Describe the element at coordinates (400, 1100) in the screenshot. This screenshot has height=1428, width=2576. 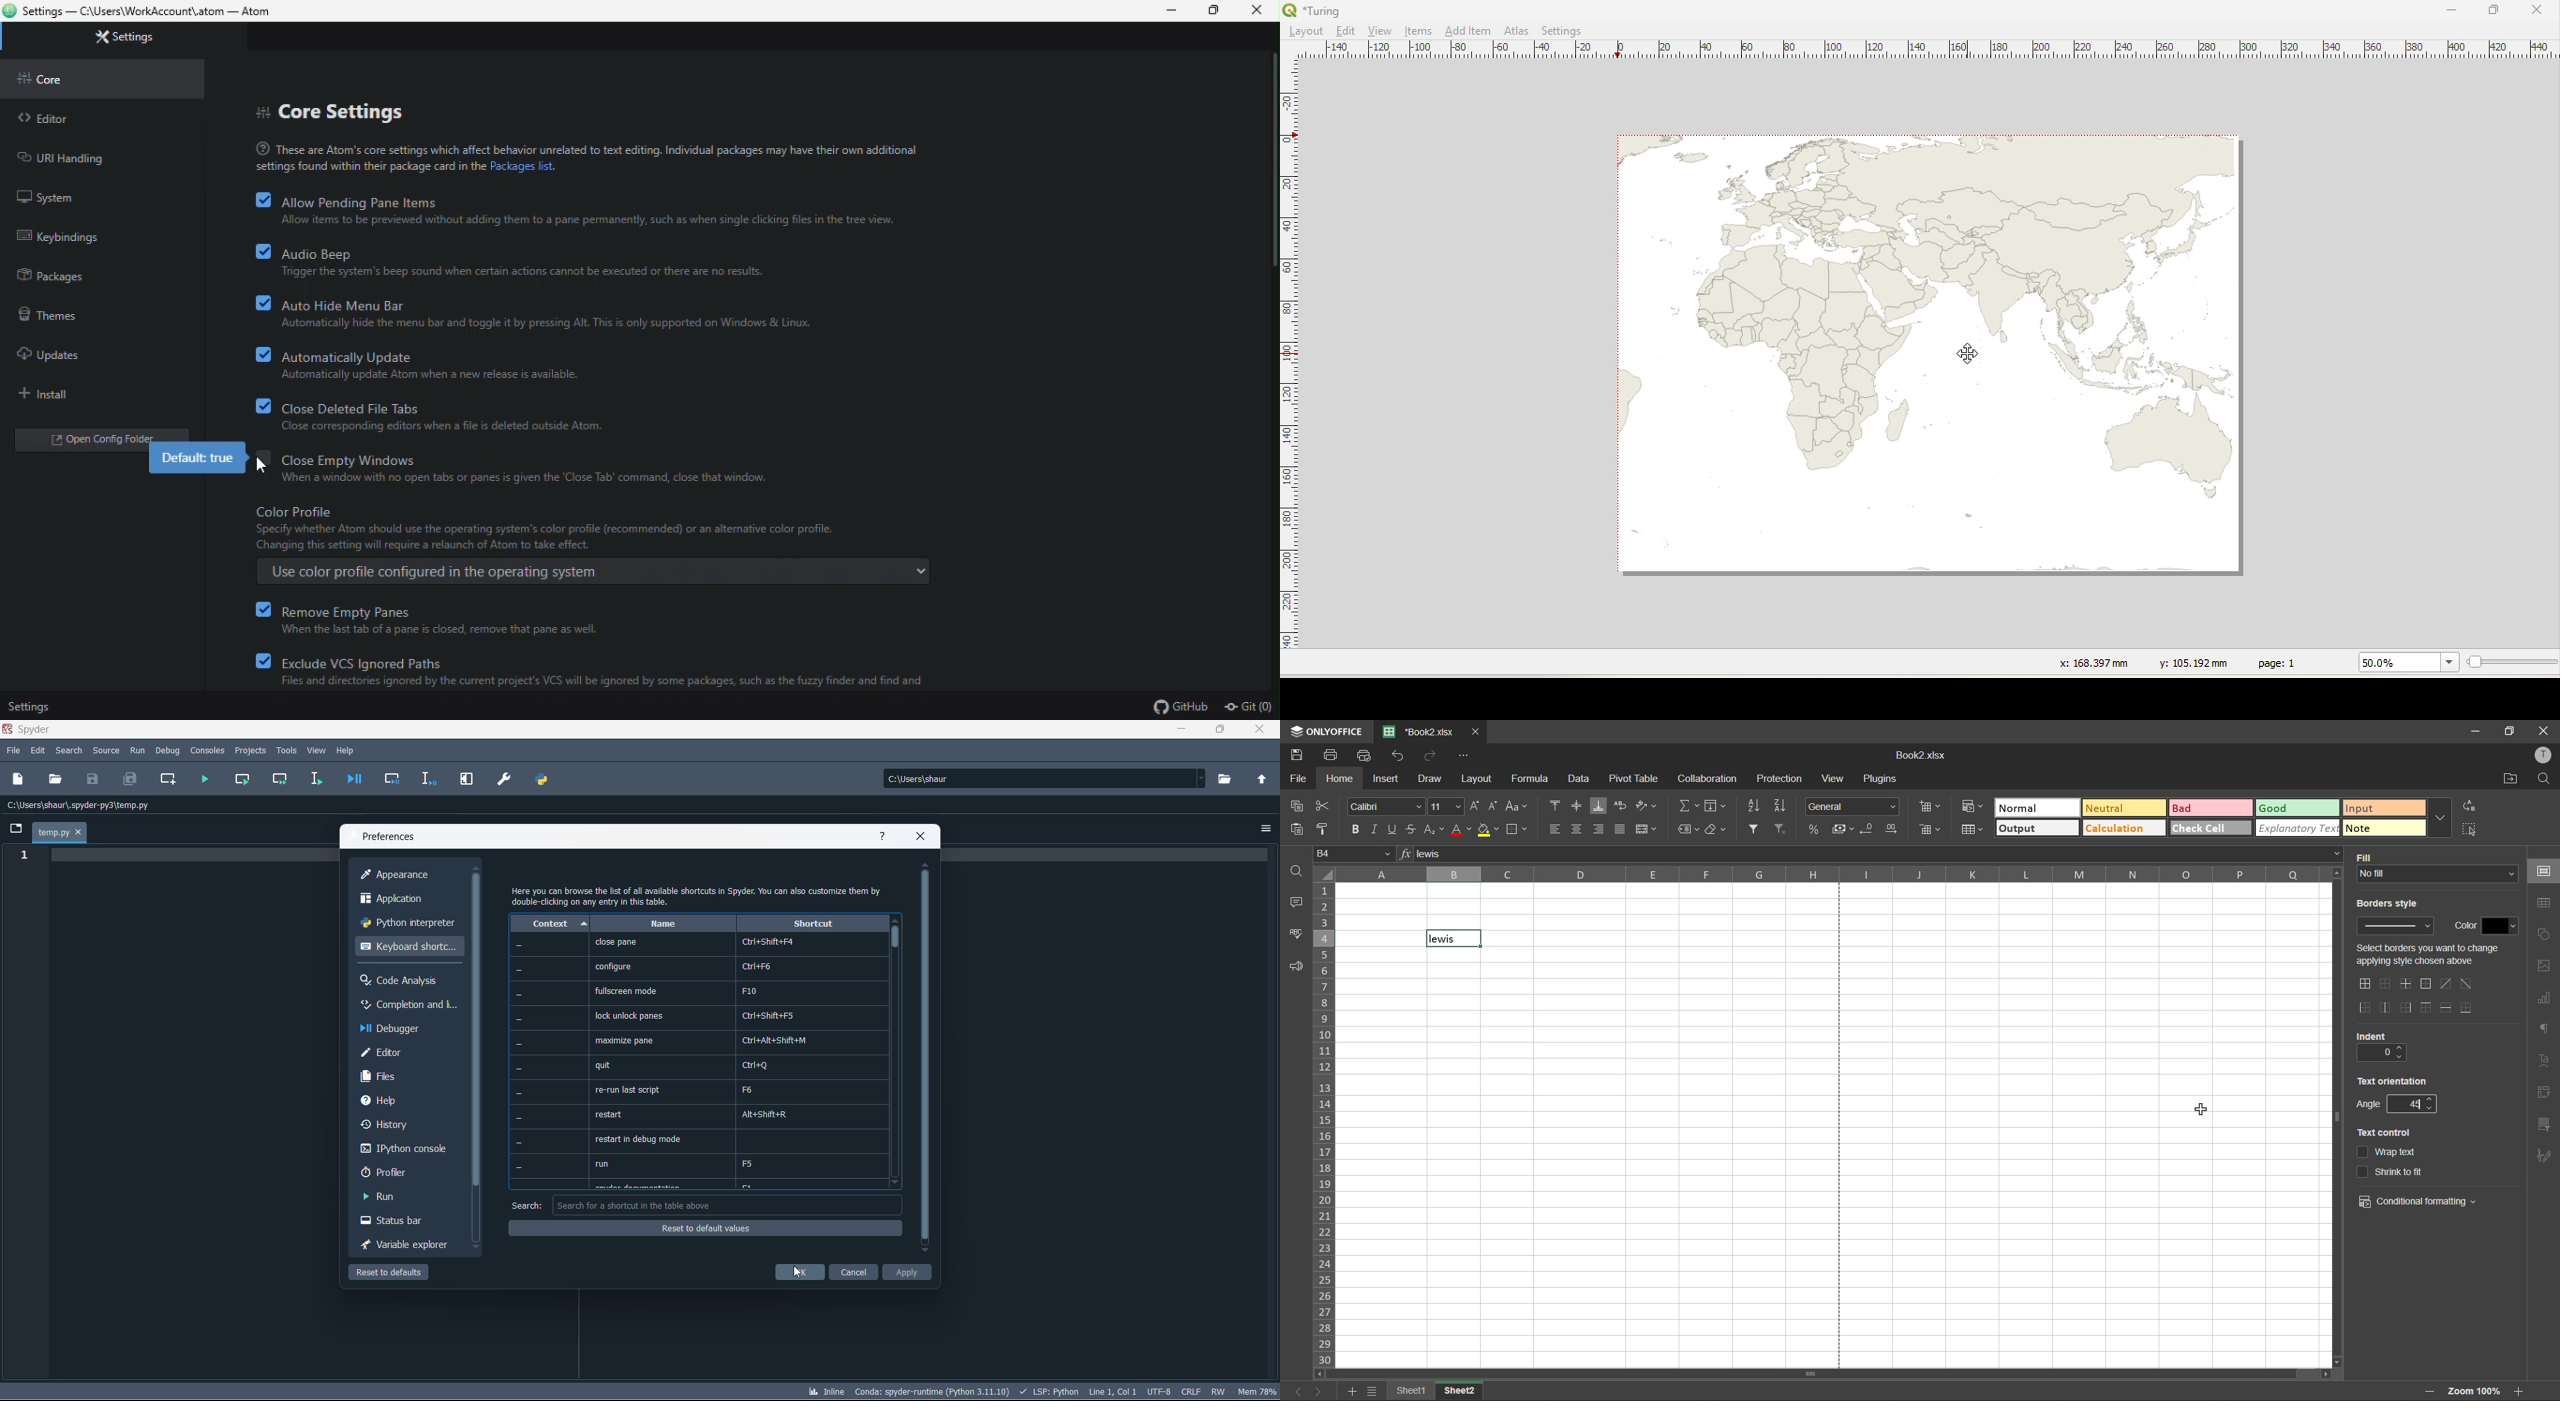
I see `help` at that location.